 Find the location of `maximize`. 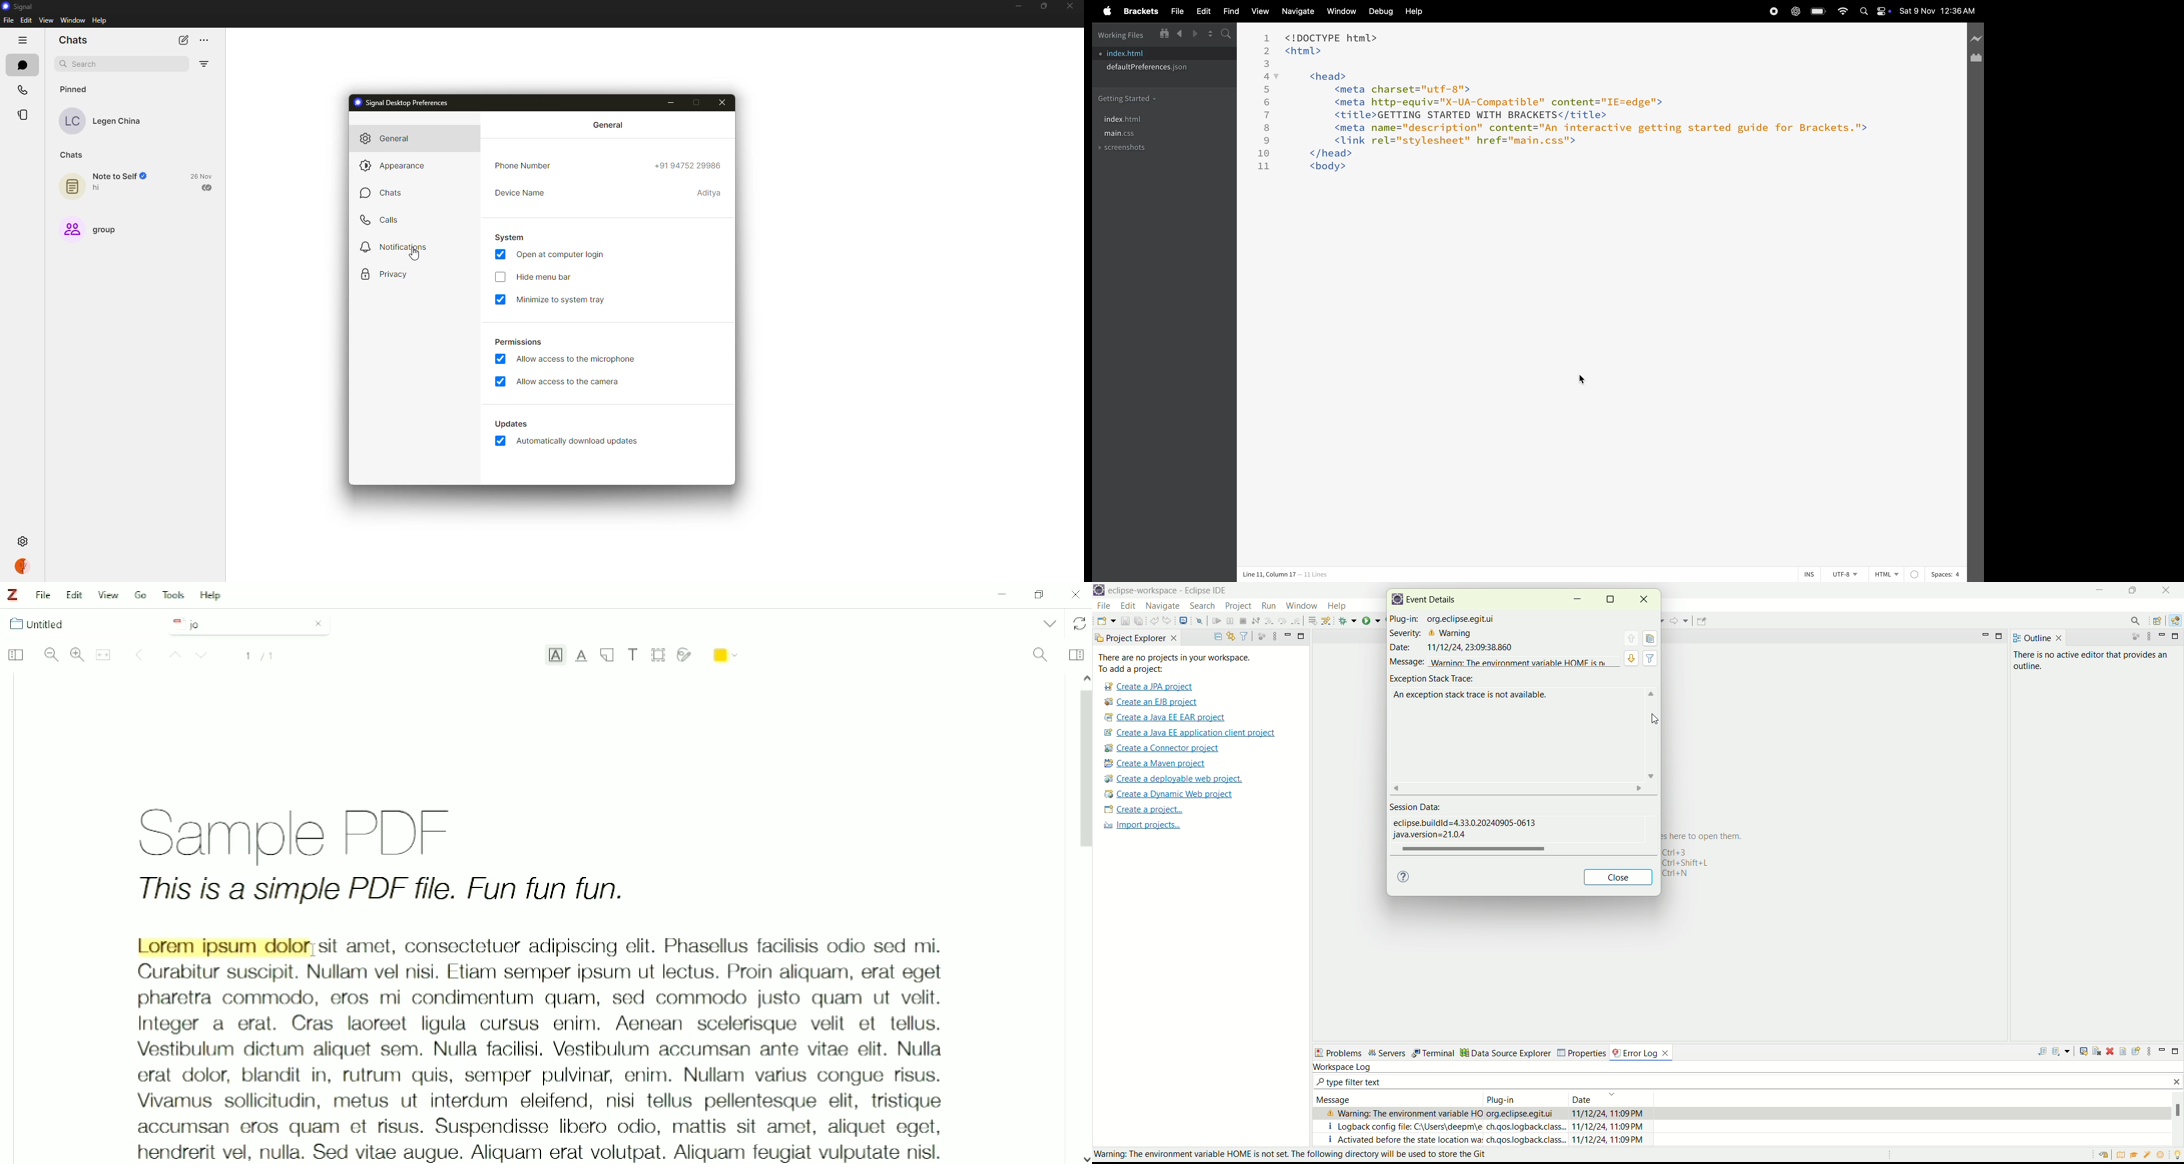

maximize is located at coordinates (697, 101).